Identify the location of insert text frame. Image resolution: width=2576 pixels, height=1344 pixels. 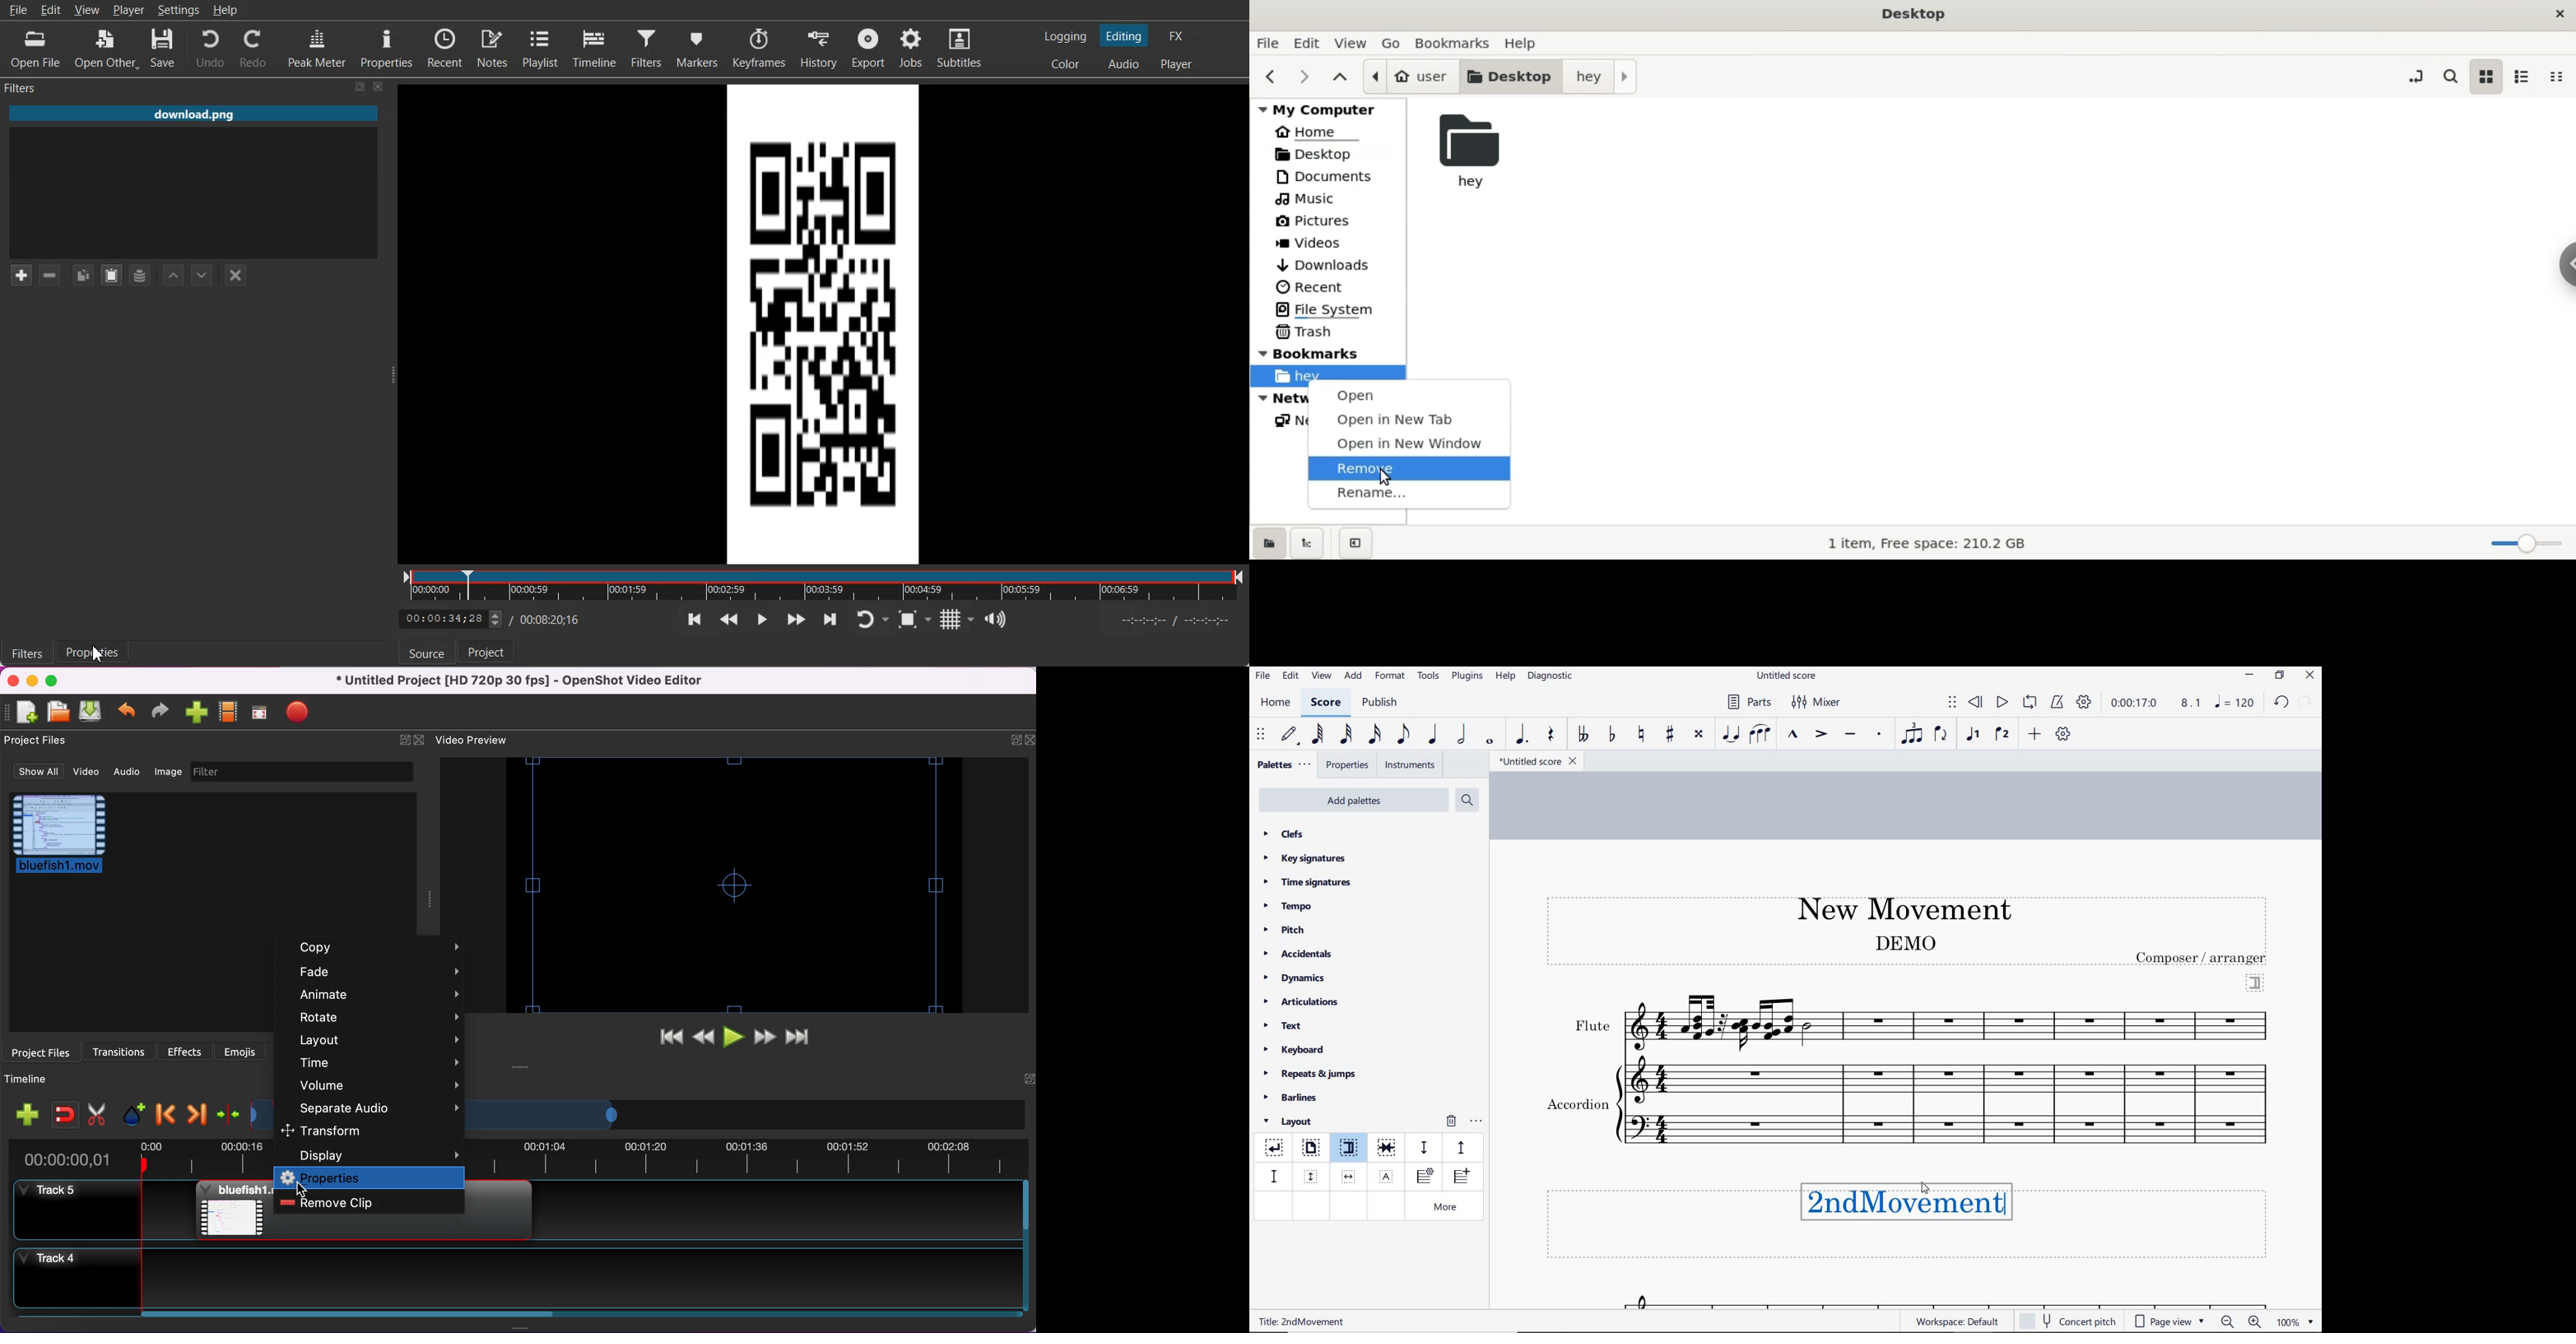
(1388, 1175).